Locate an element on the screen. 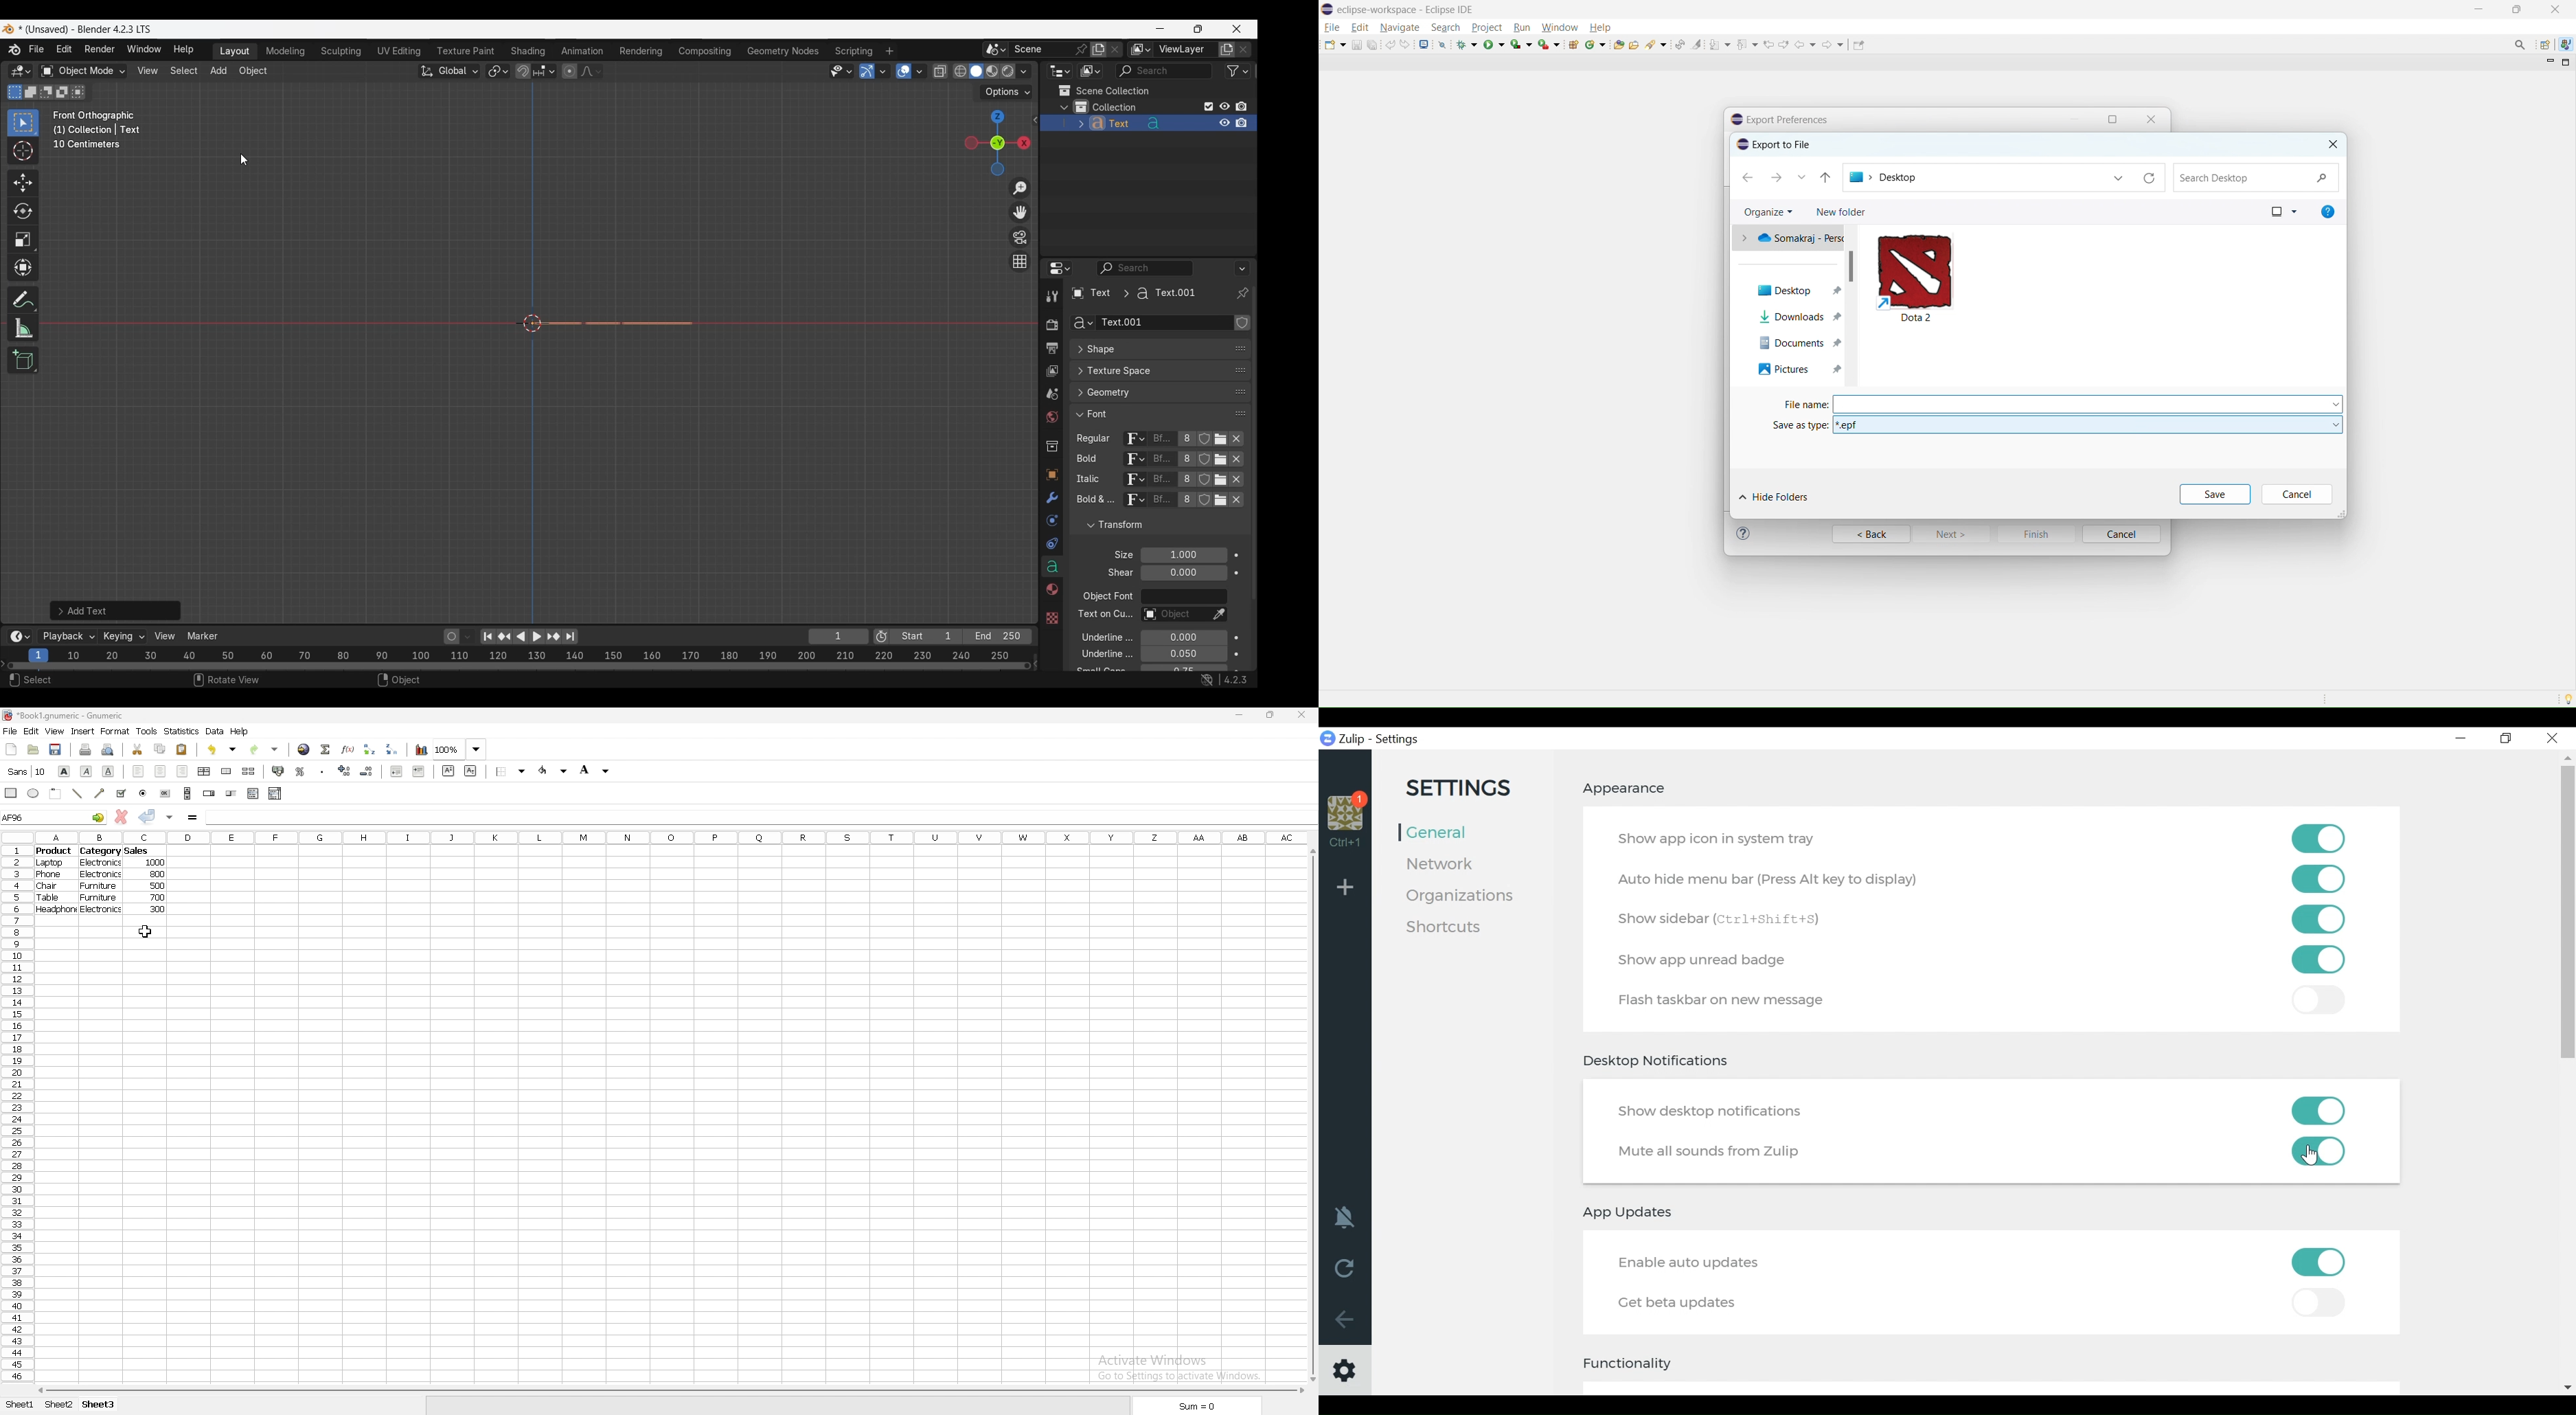 The height and width of the screenshot is (1428, 2576). Cursor position unchanged while pressing "rx" combination  is located at coordinates (244, 160).